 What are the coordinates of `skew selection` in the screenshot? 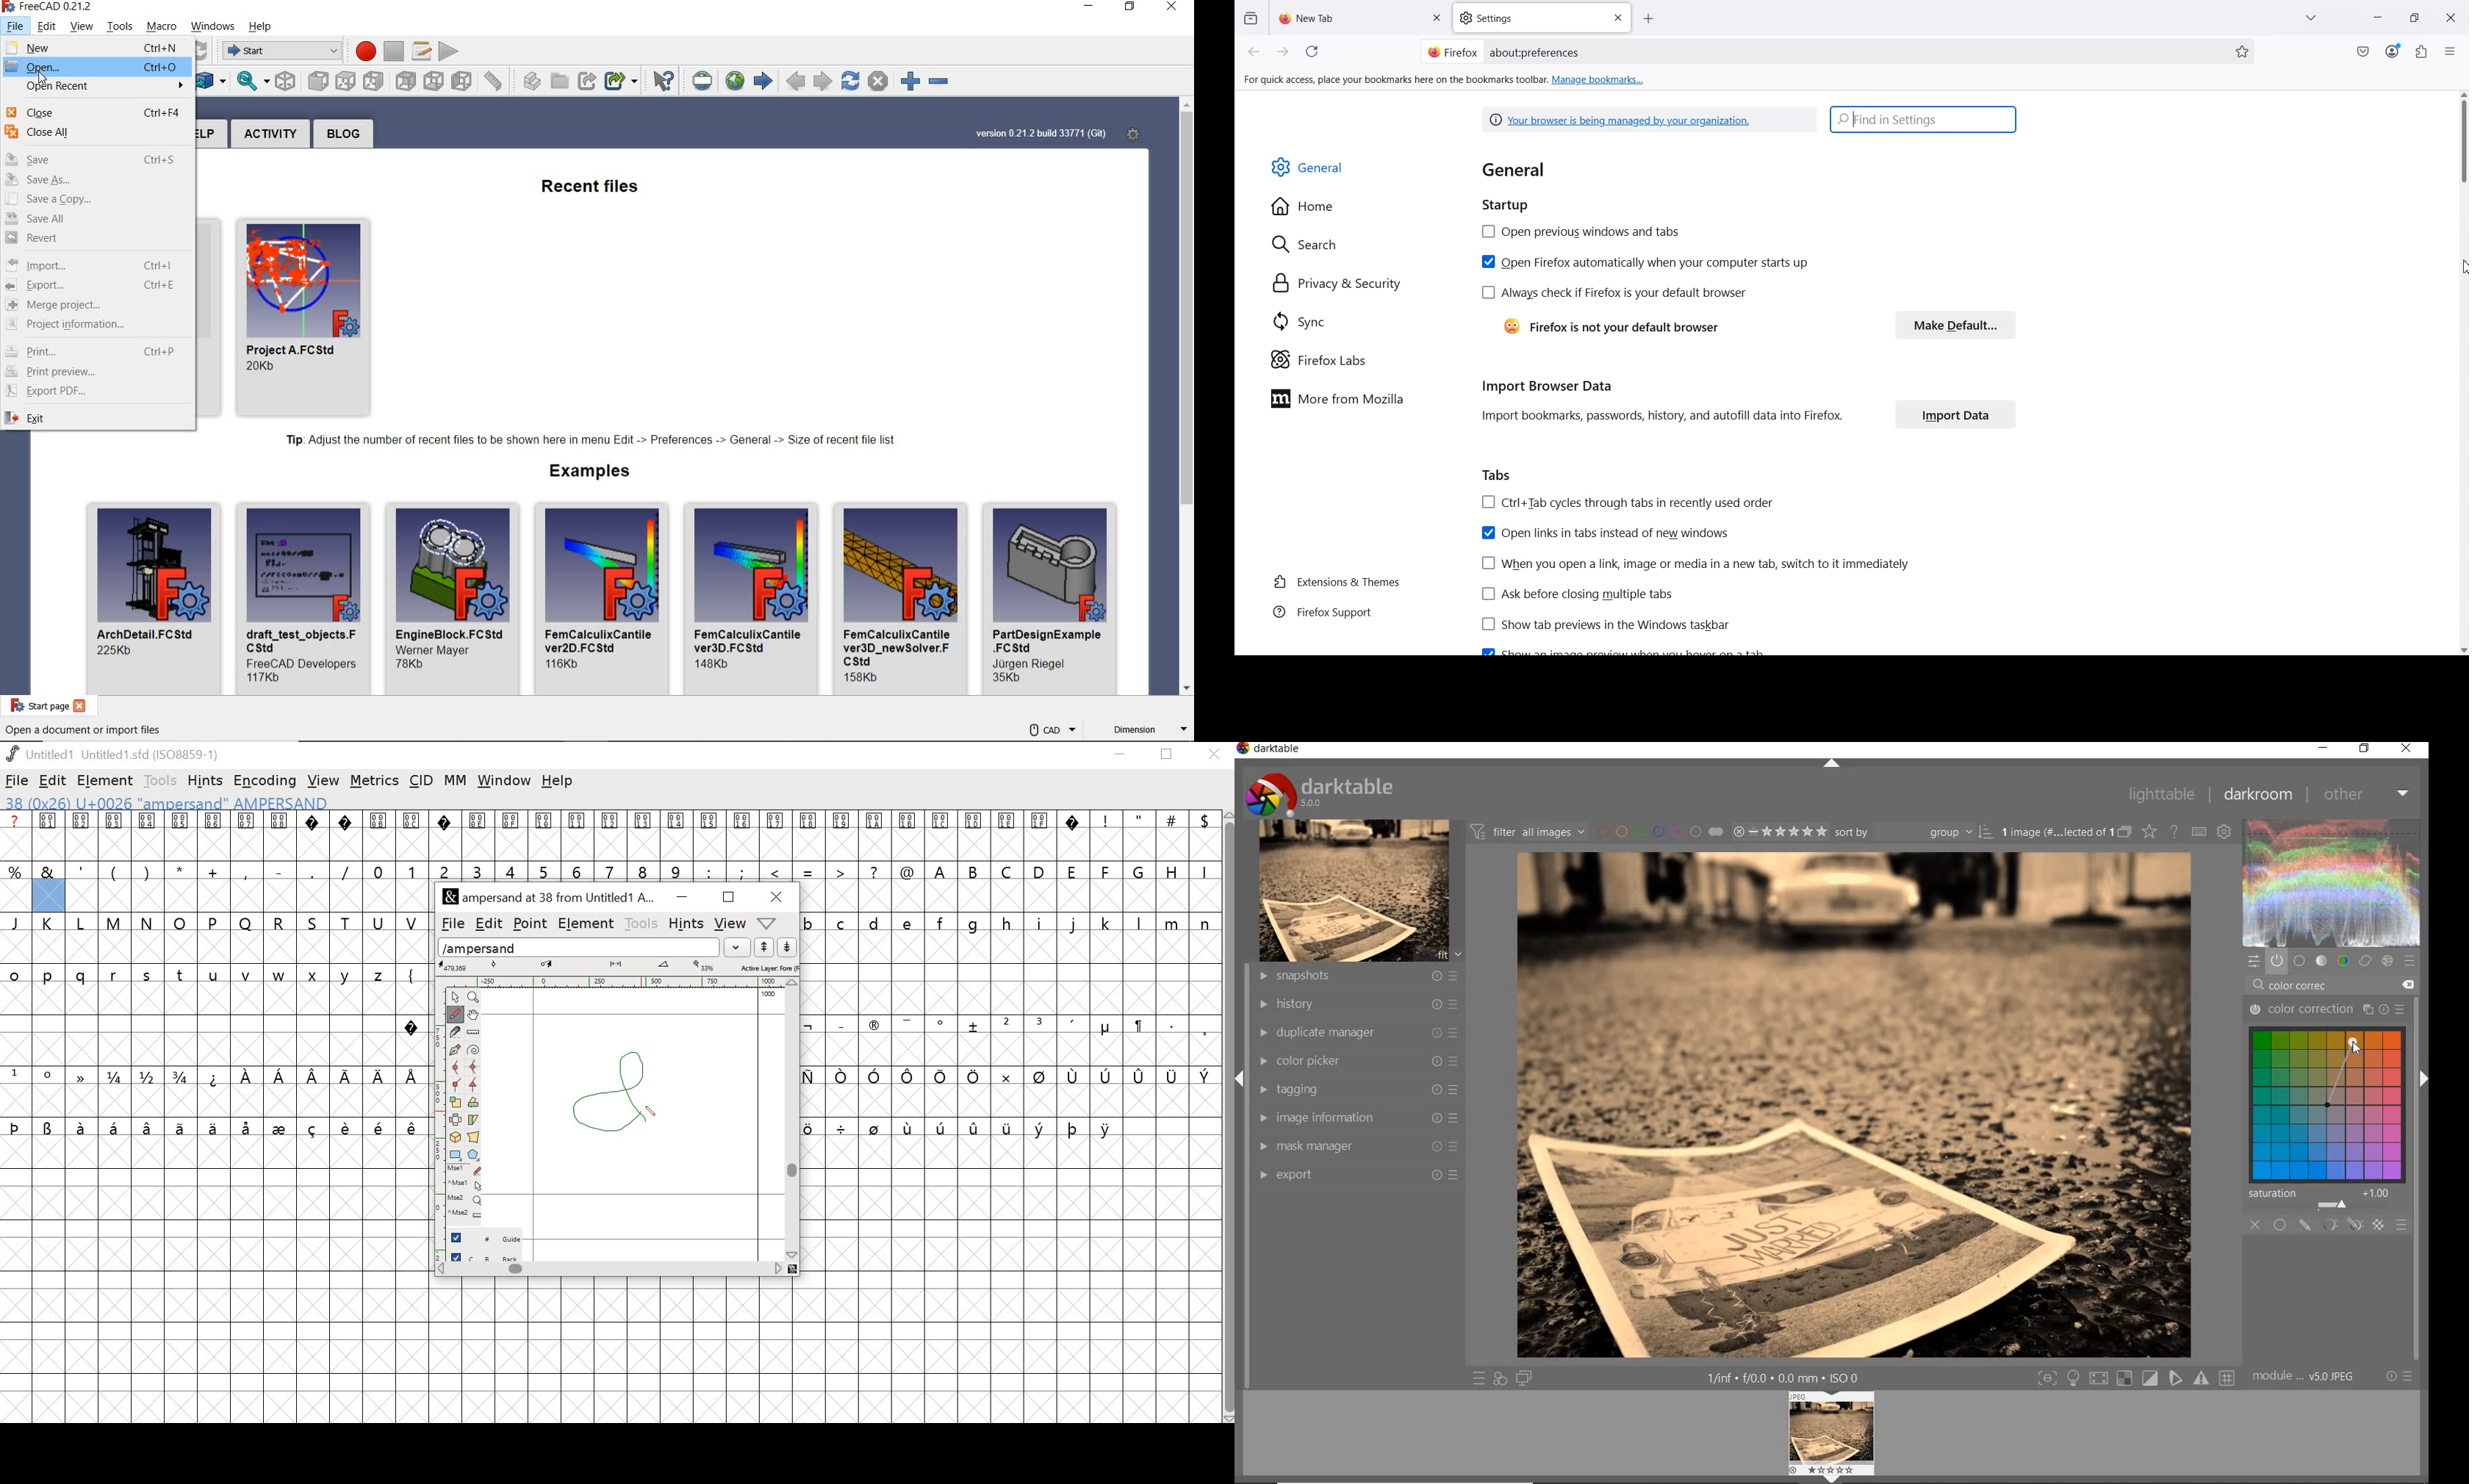 It's located at (475, 1120).